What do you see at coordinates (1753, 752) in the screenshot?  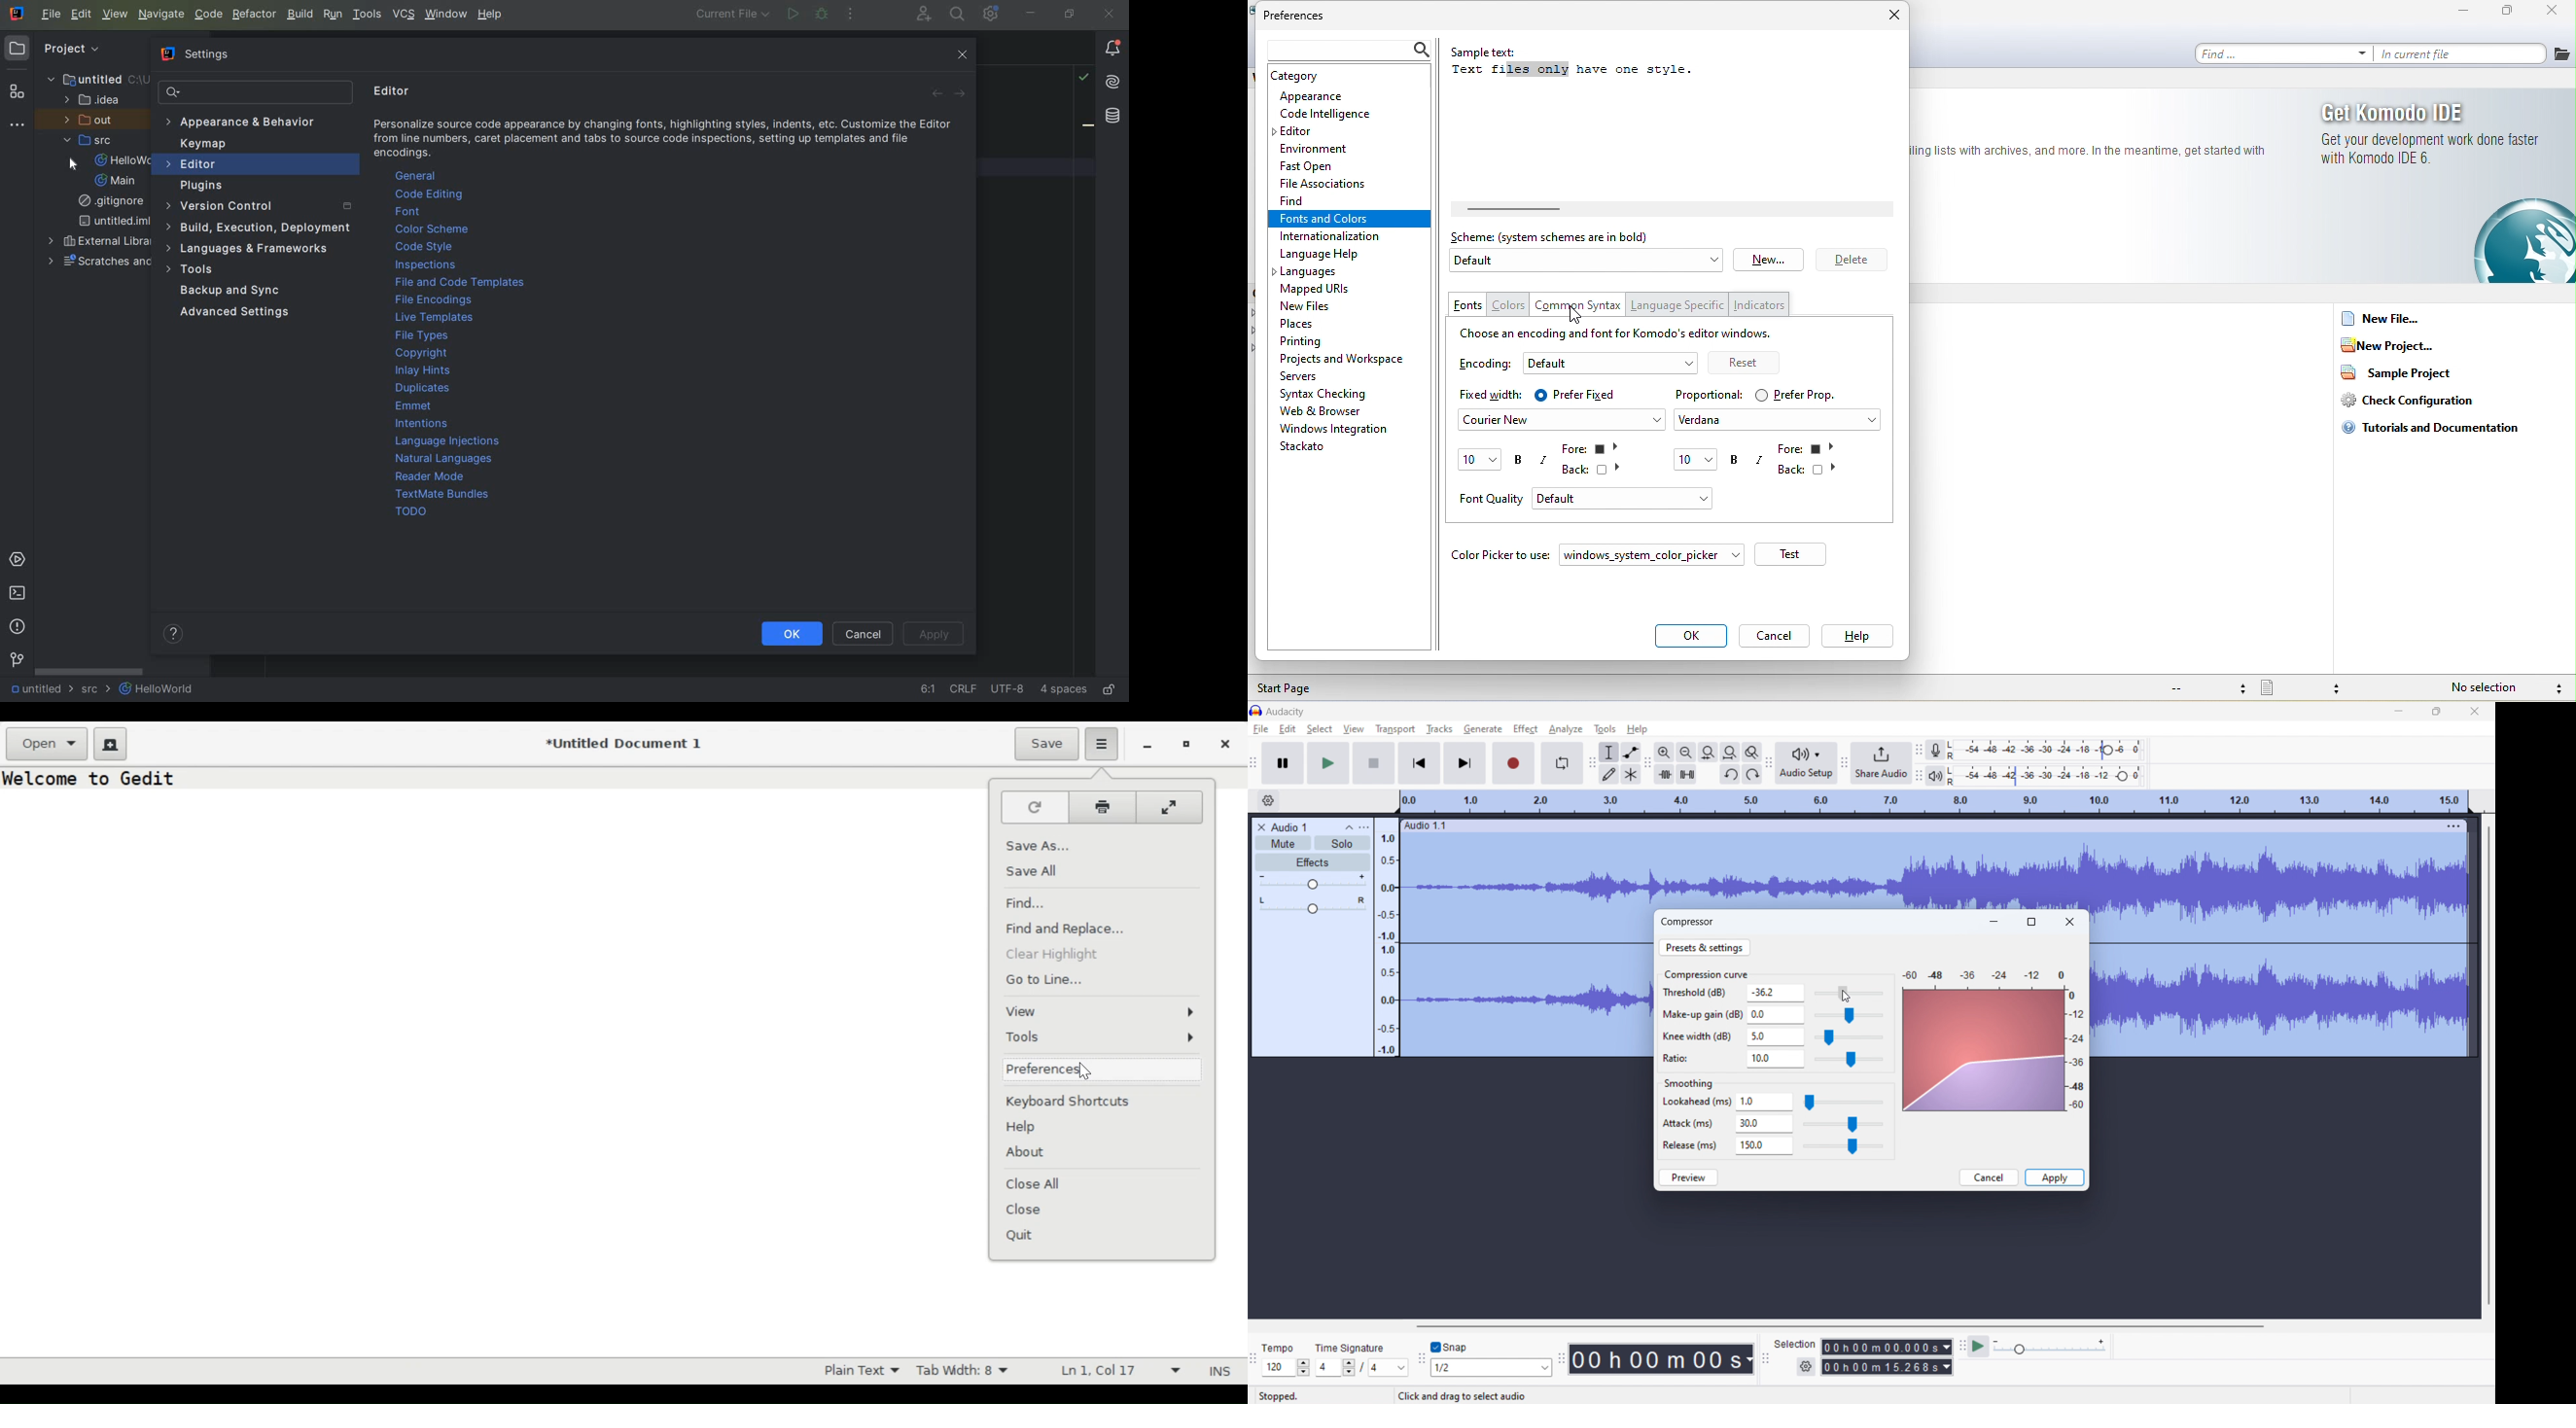 I see `toggle zoom` at bounding box center [1753, 752].